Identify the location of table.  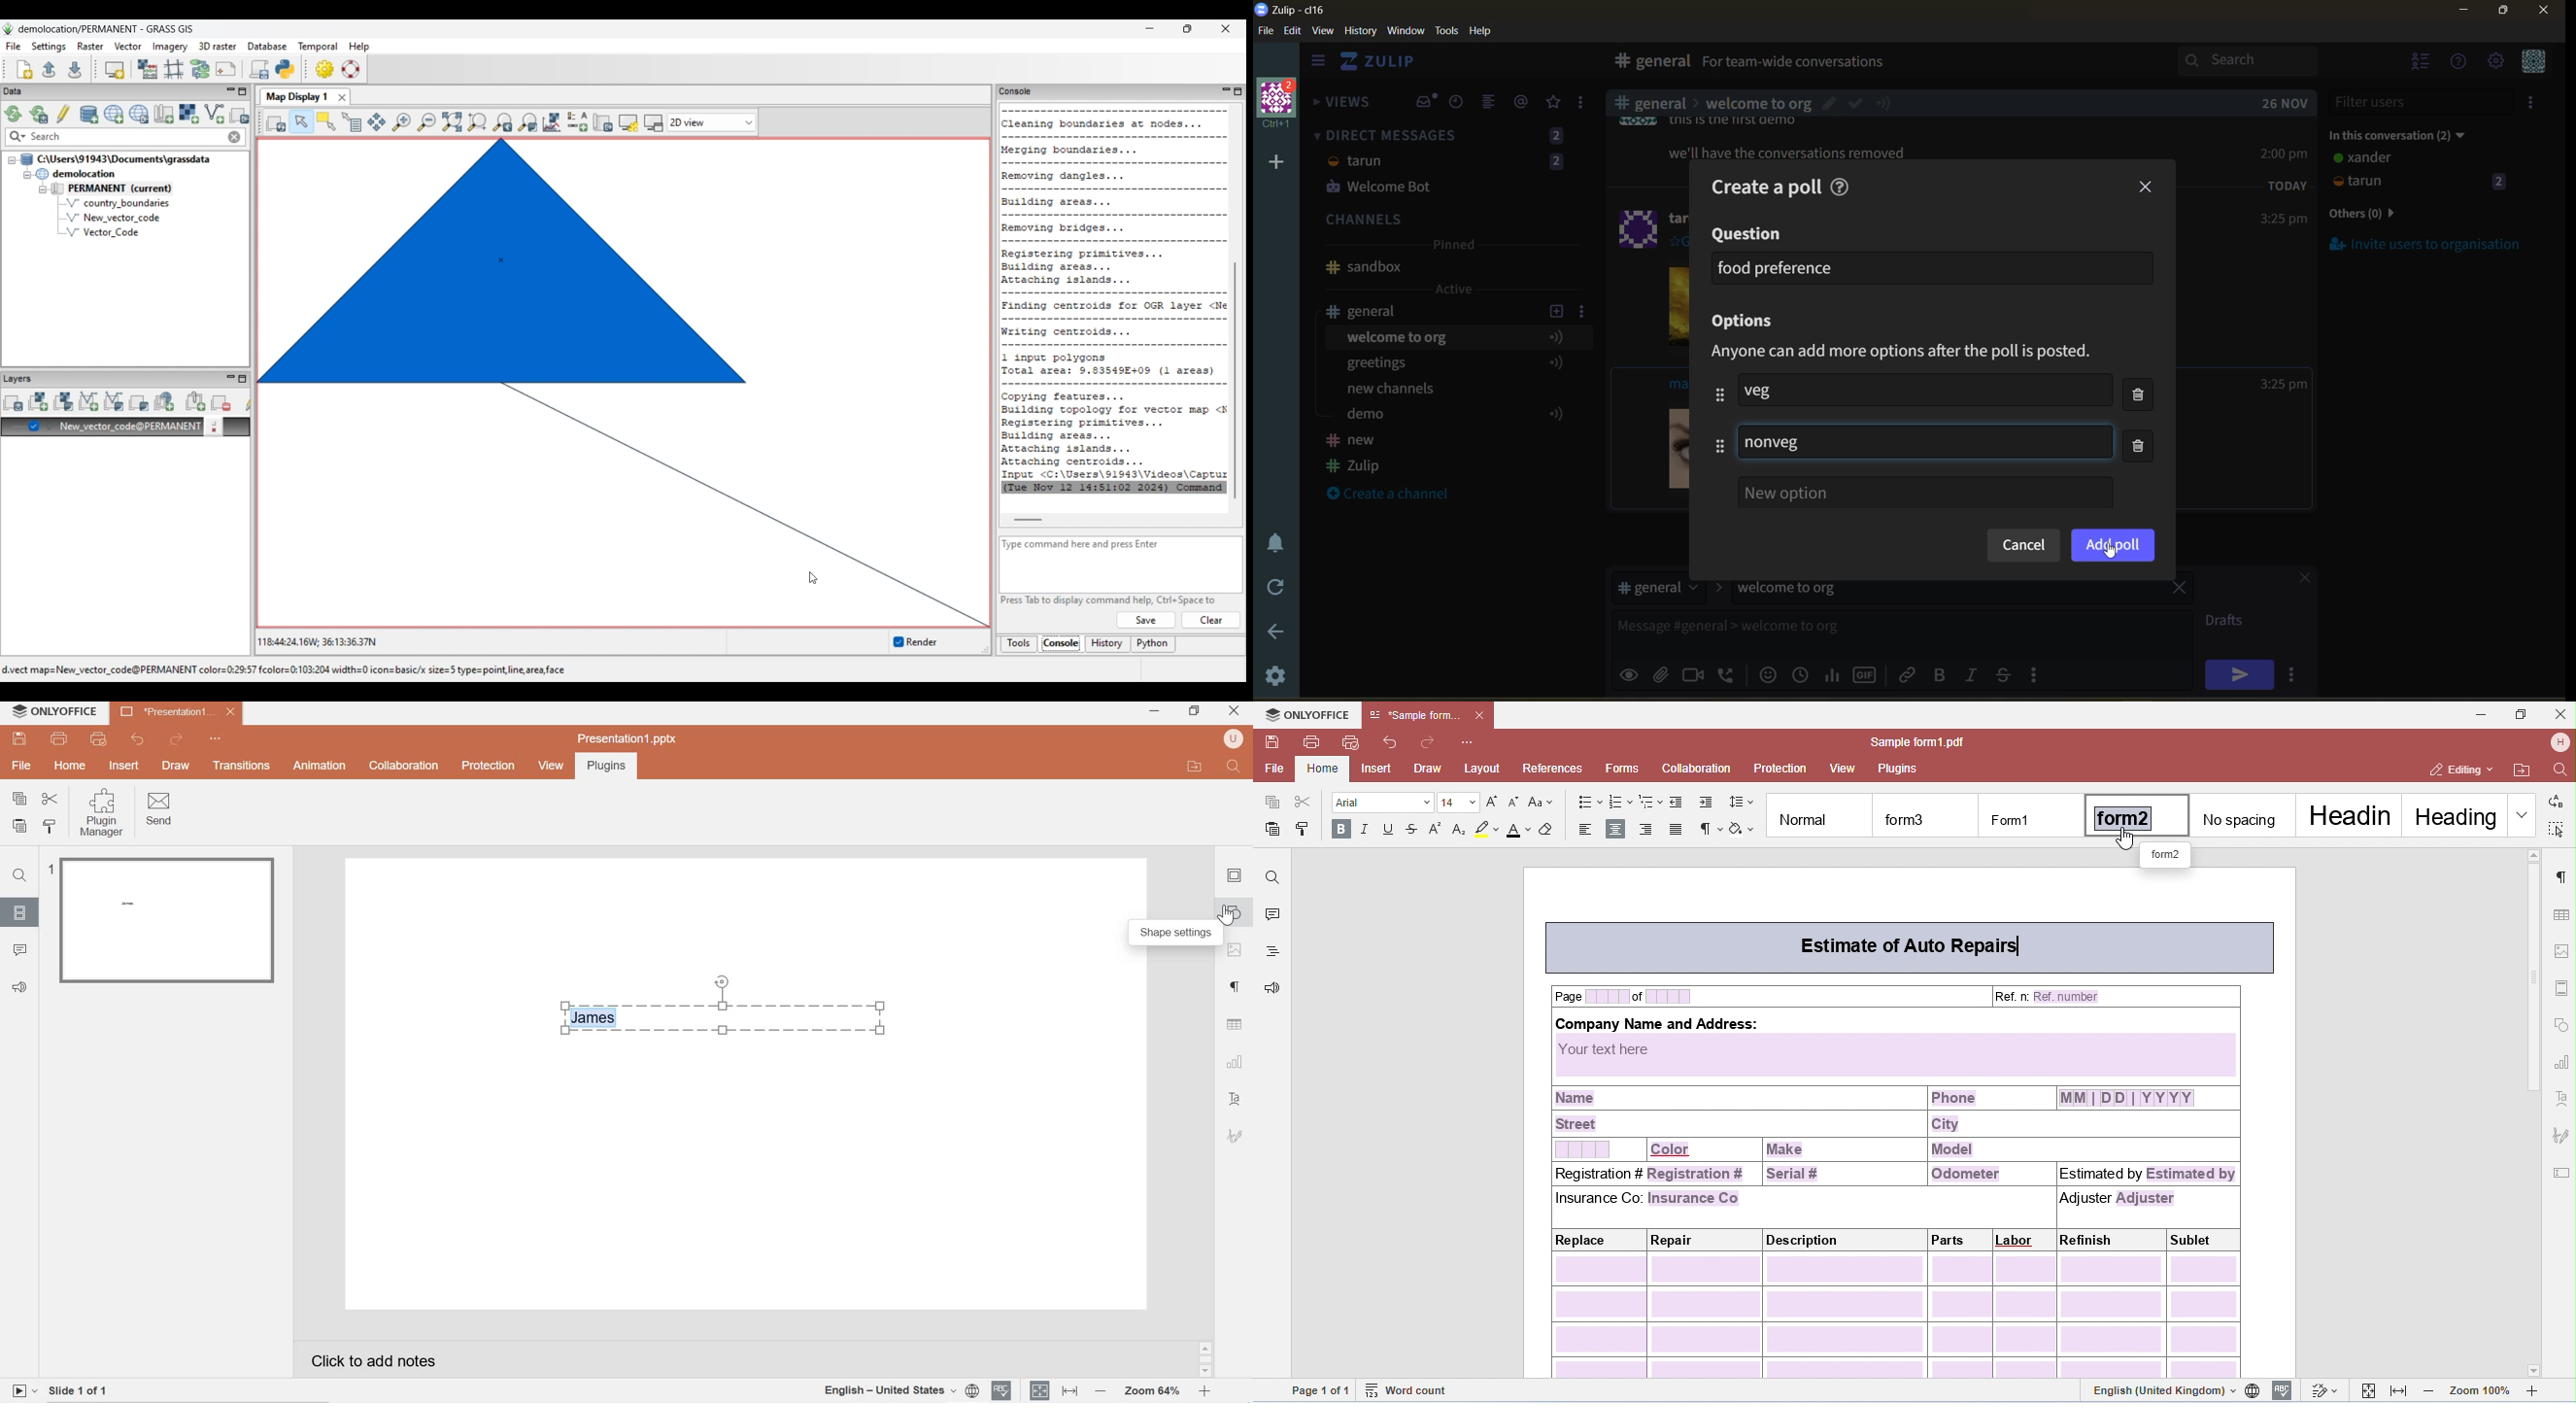
(1235, 1024).